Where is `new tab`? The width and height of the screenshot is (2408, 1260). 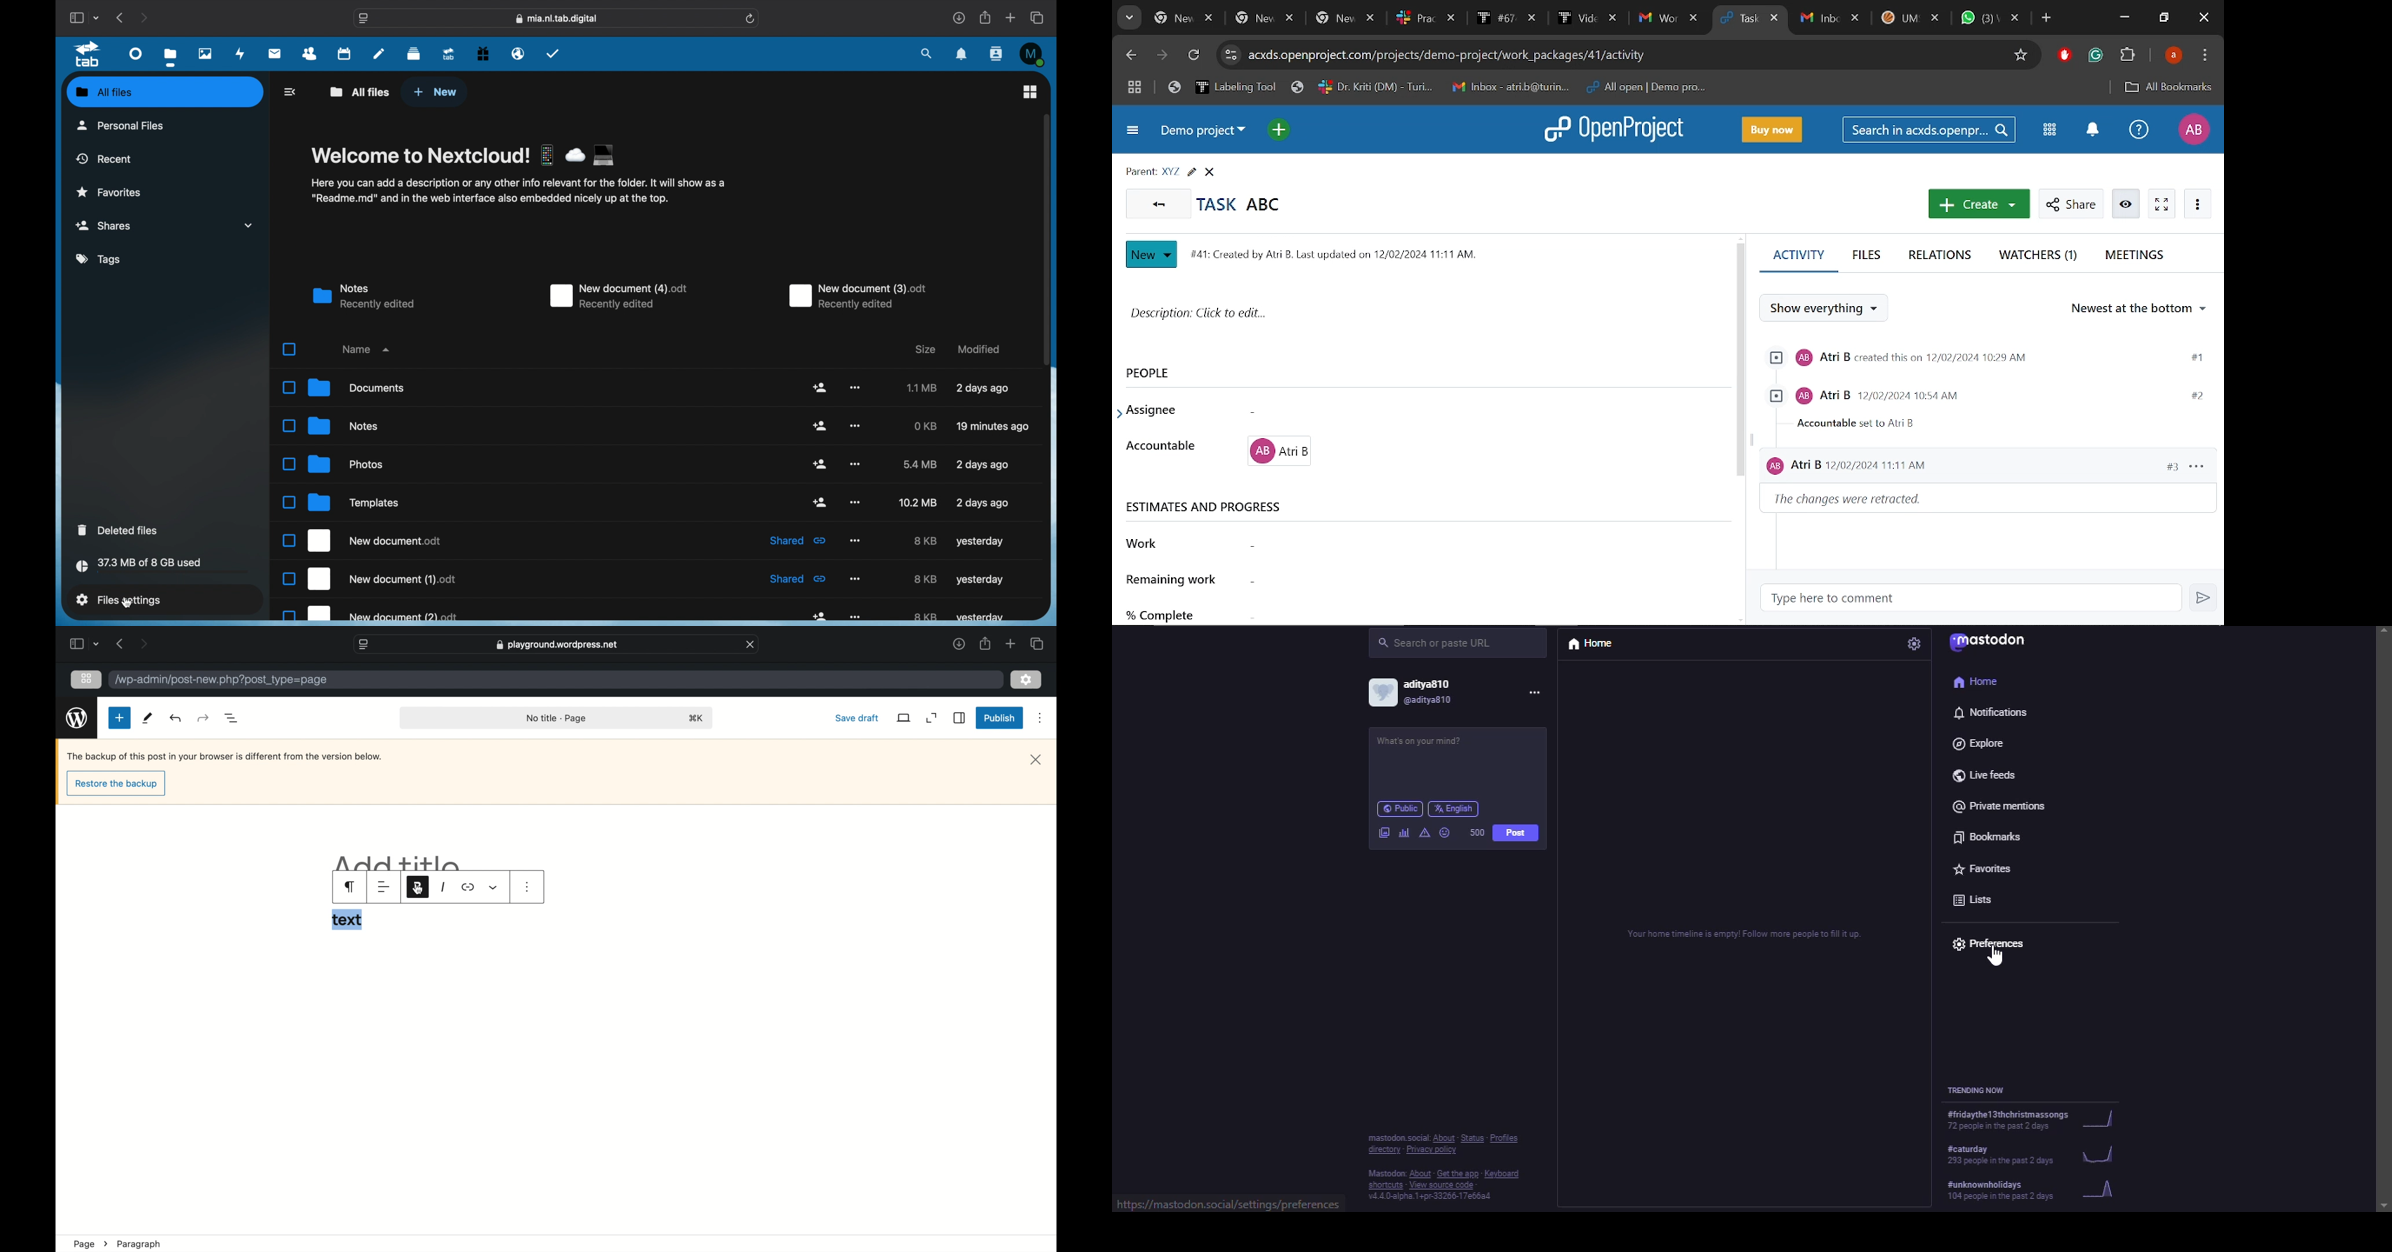 new tab is located at coordinates (1012, 643).